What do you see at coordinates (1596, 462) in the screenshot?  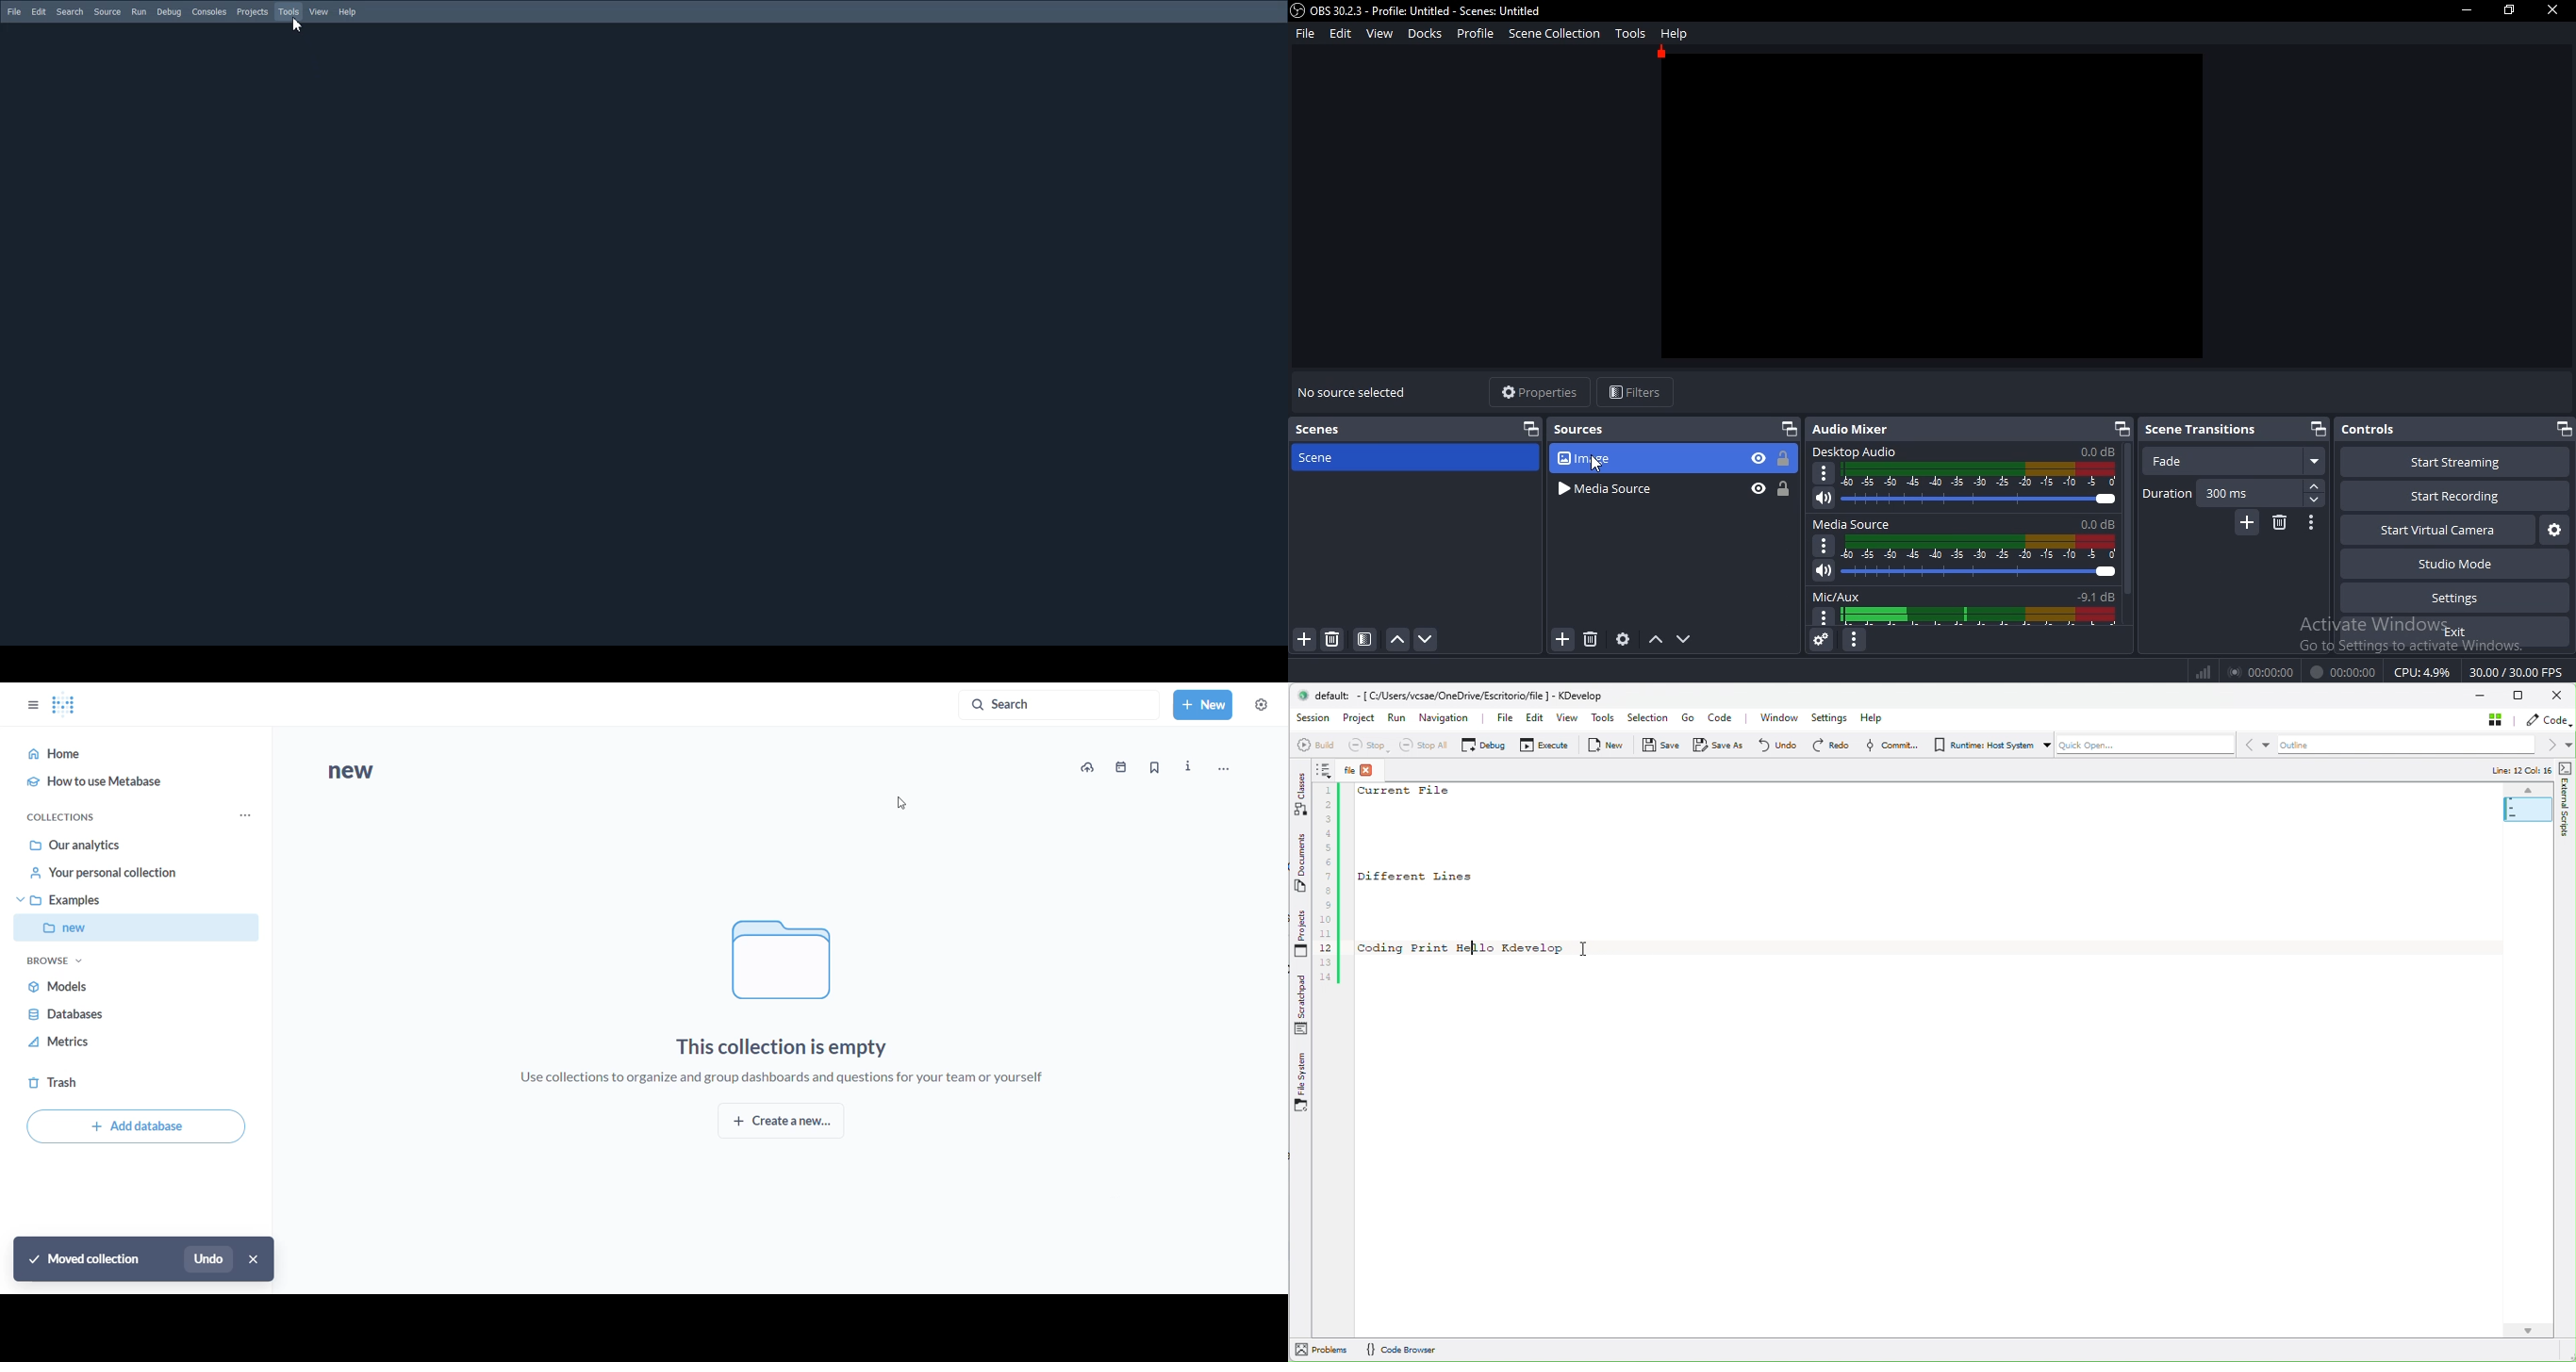 I see `cursor` at bounding box center [1596, 462].